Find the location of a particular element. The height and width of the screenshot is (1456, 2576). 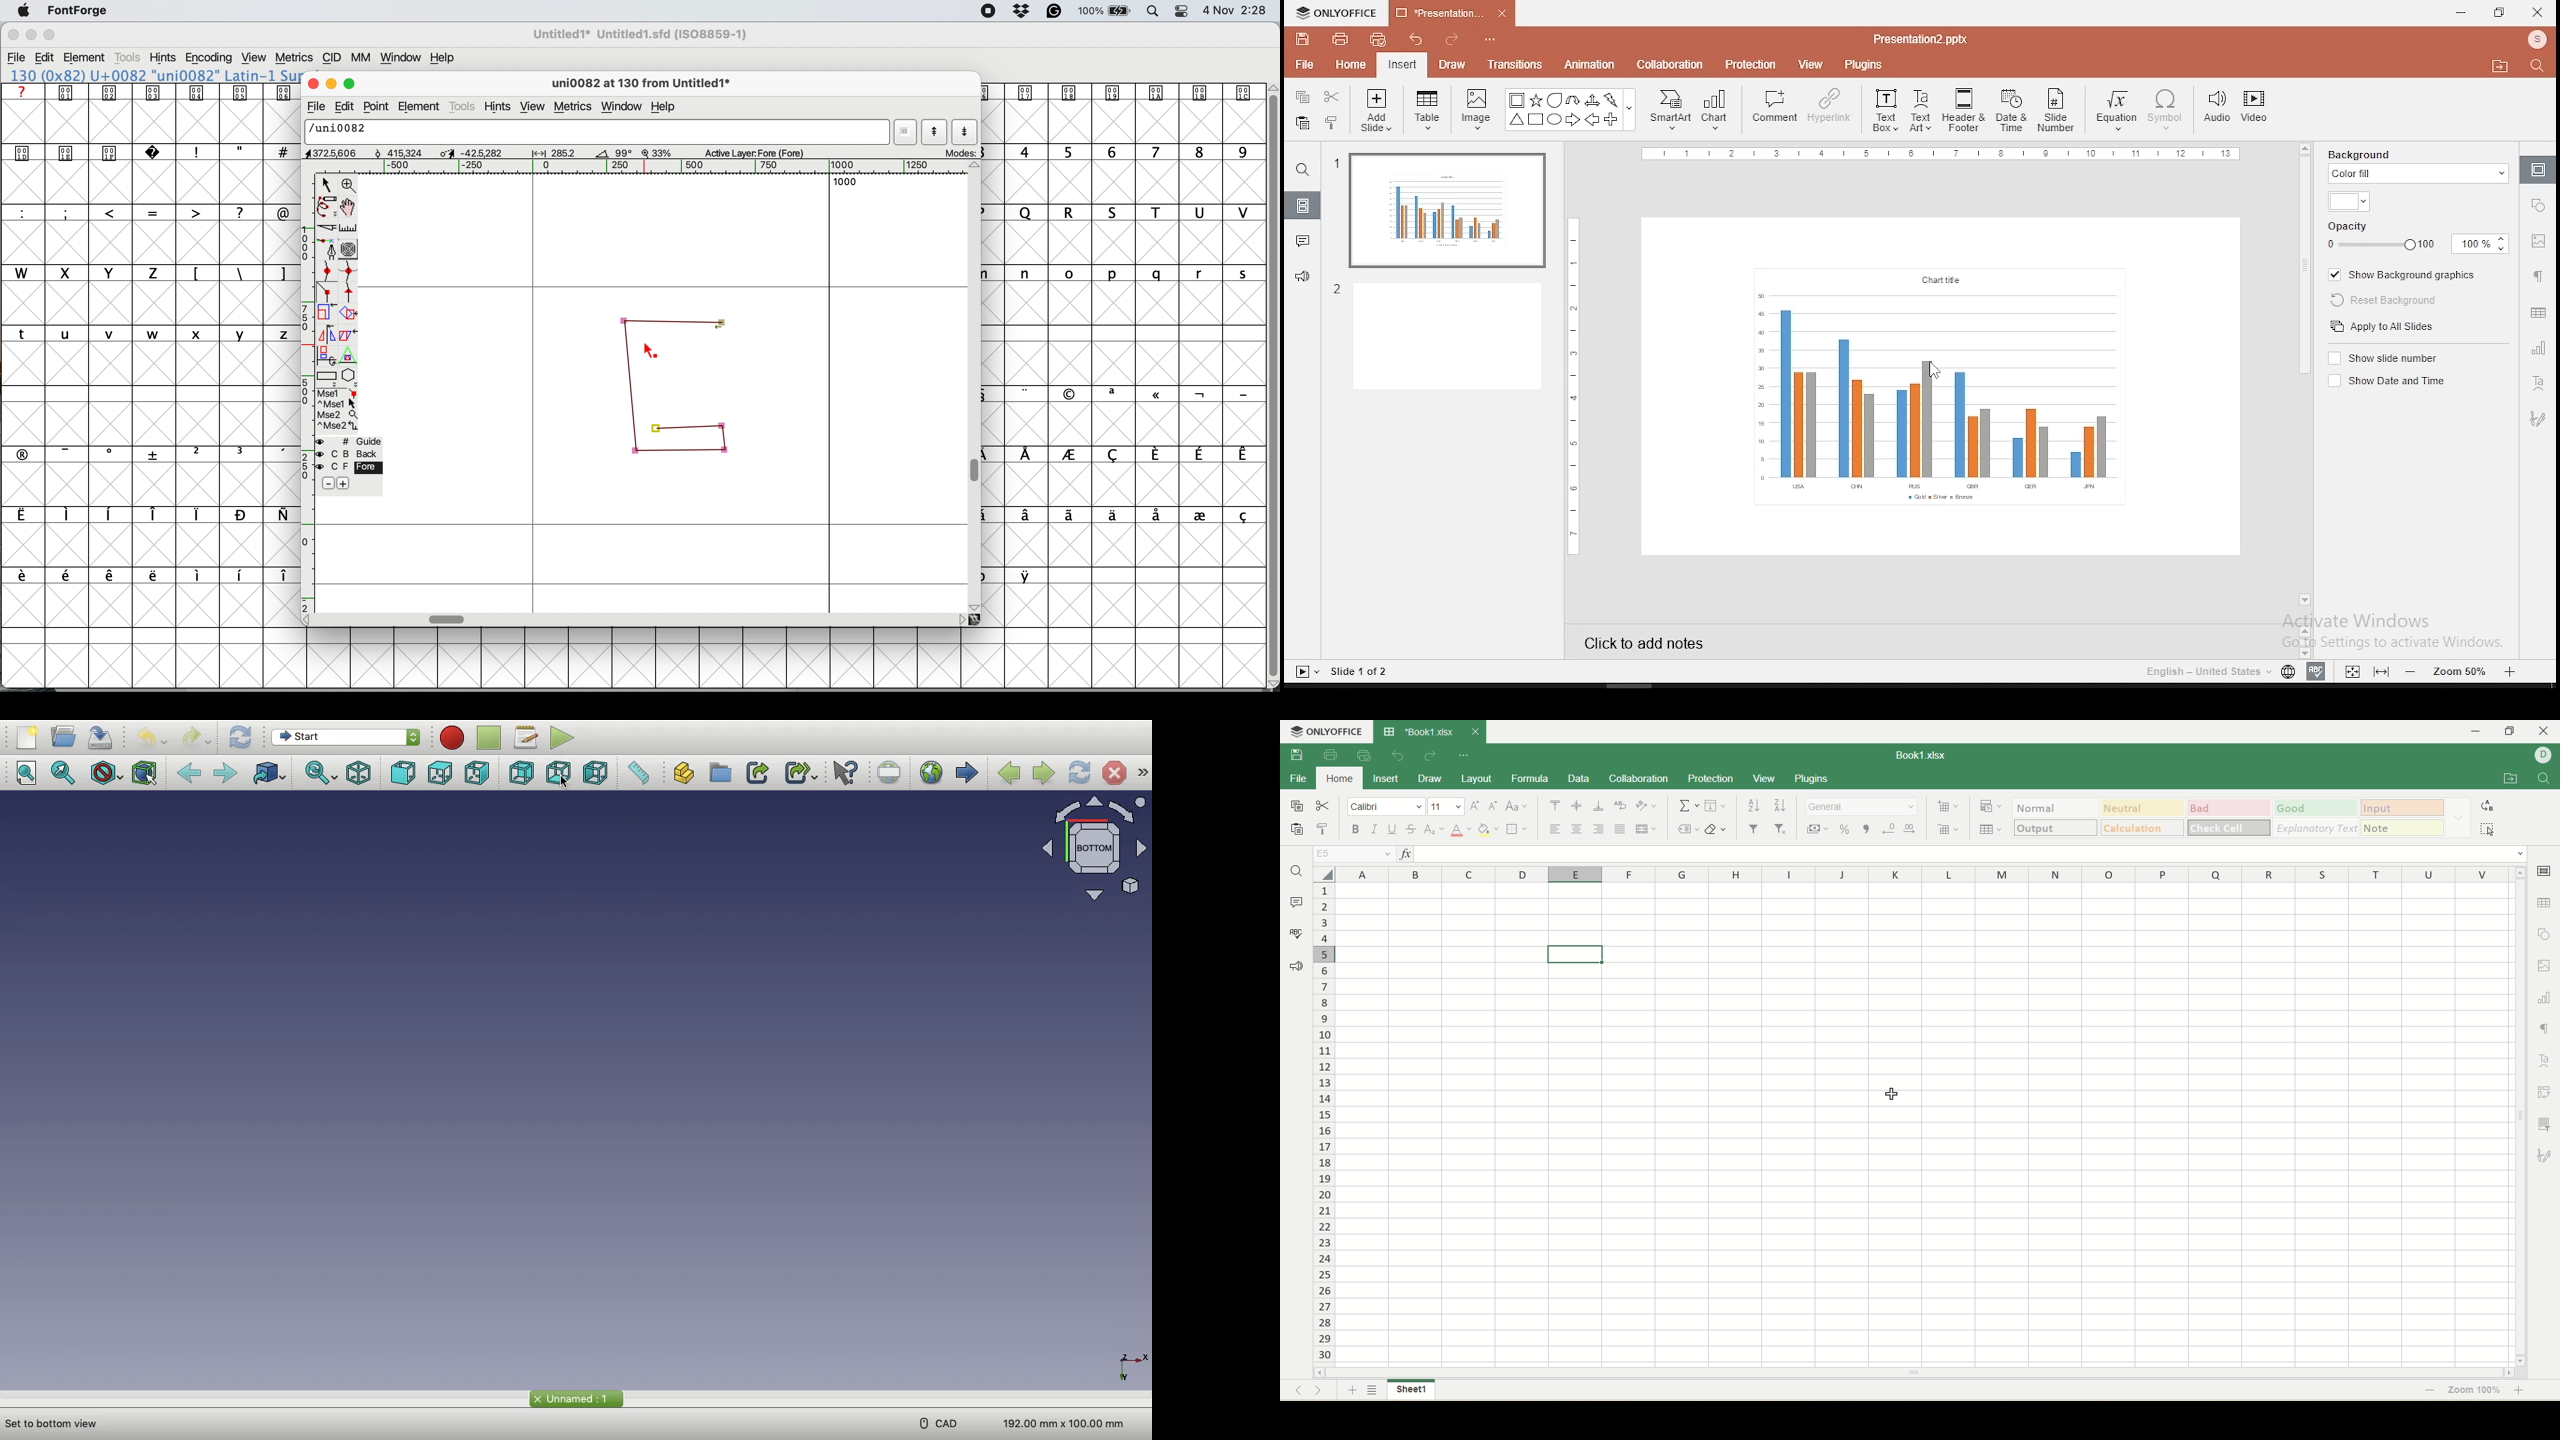

Navigation is located at coordinates (1142, 773).